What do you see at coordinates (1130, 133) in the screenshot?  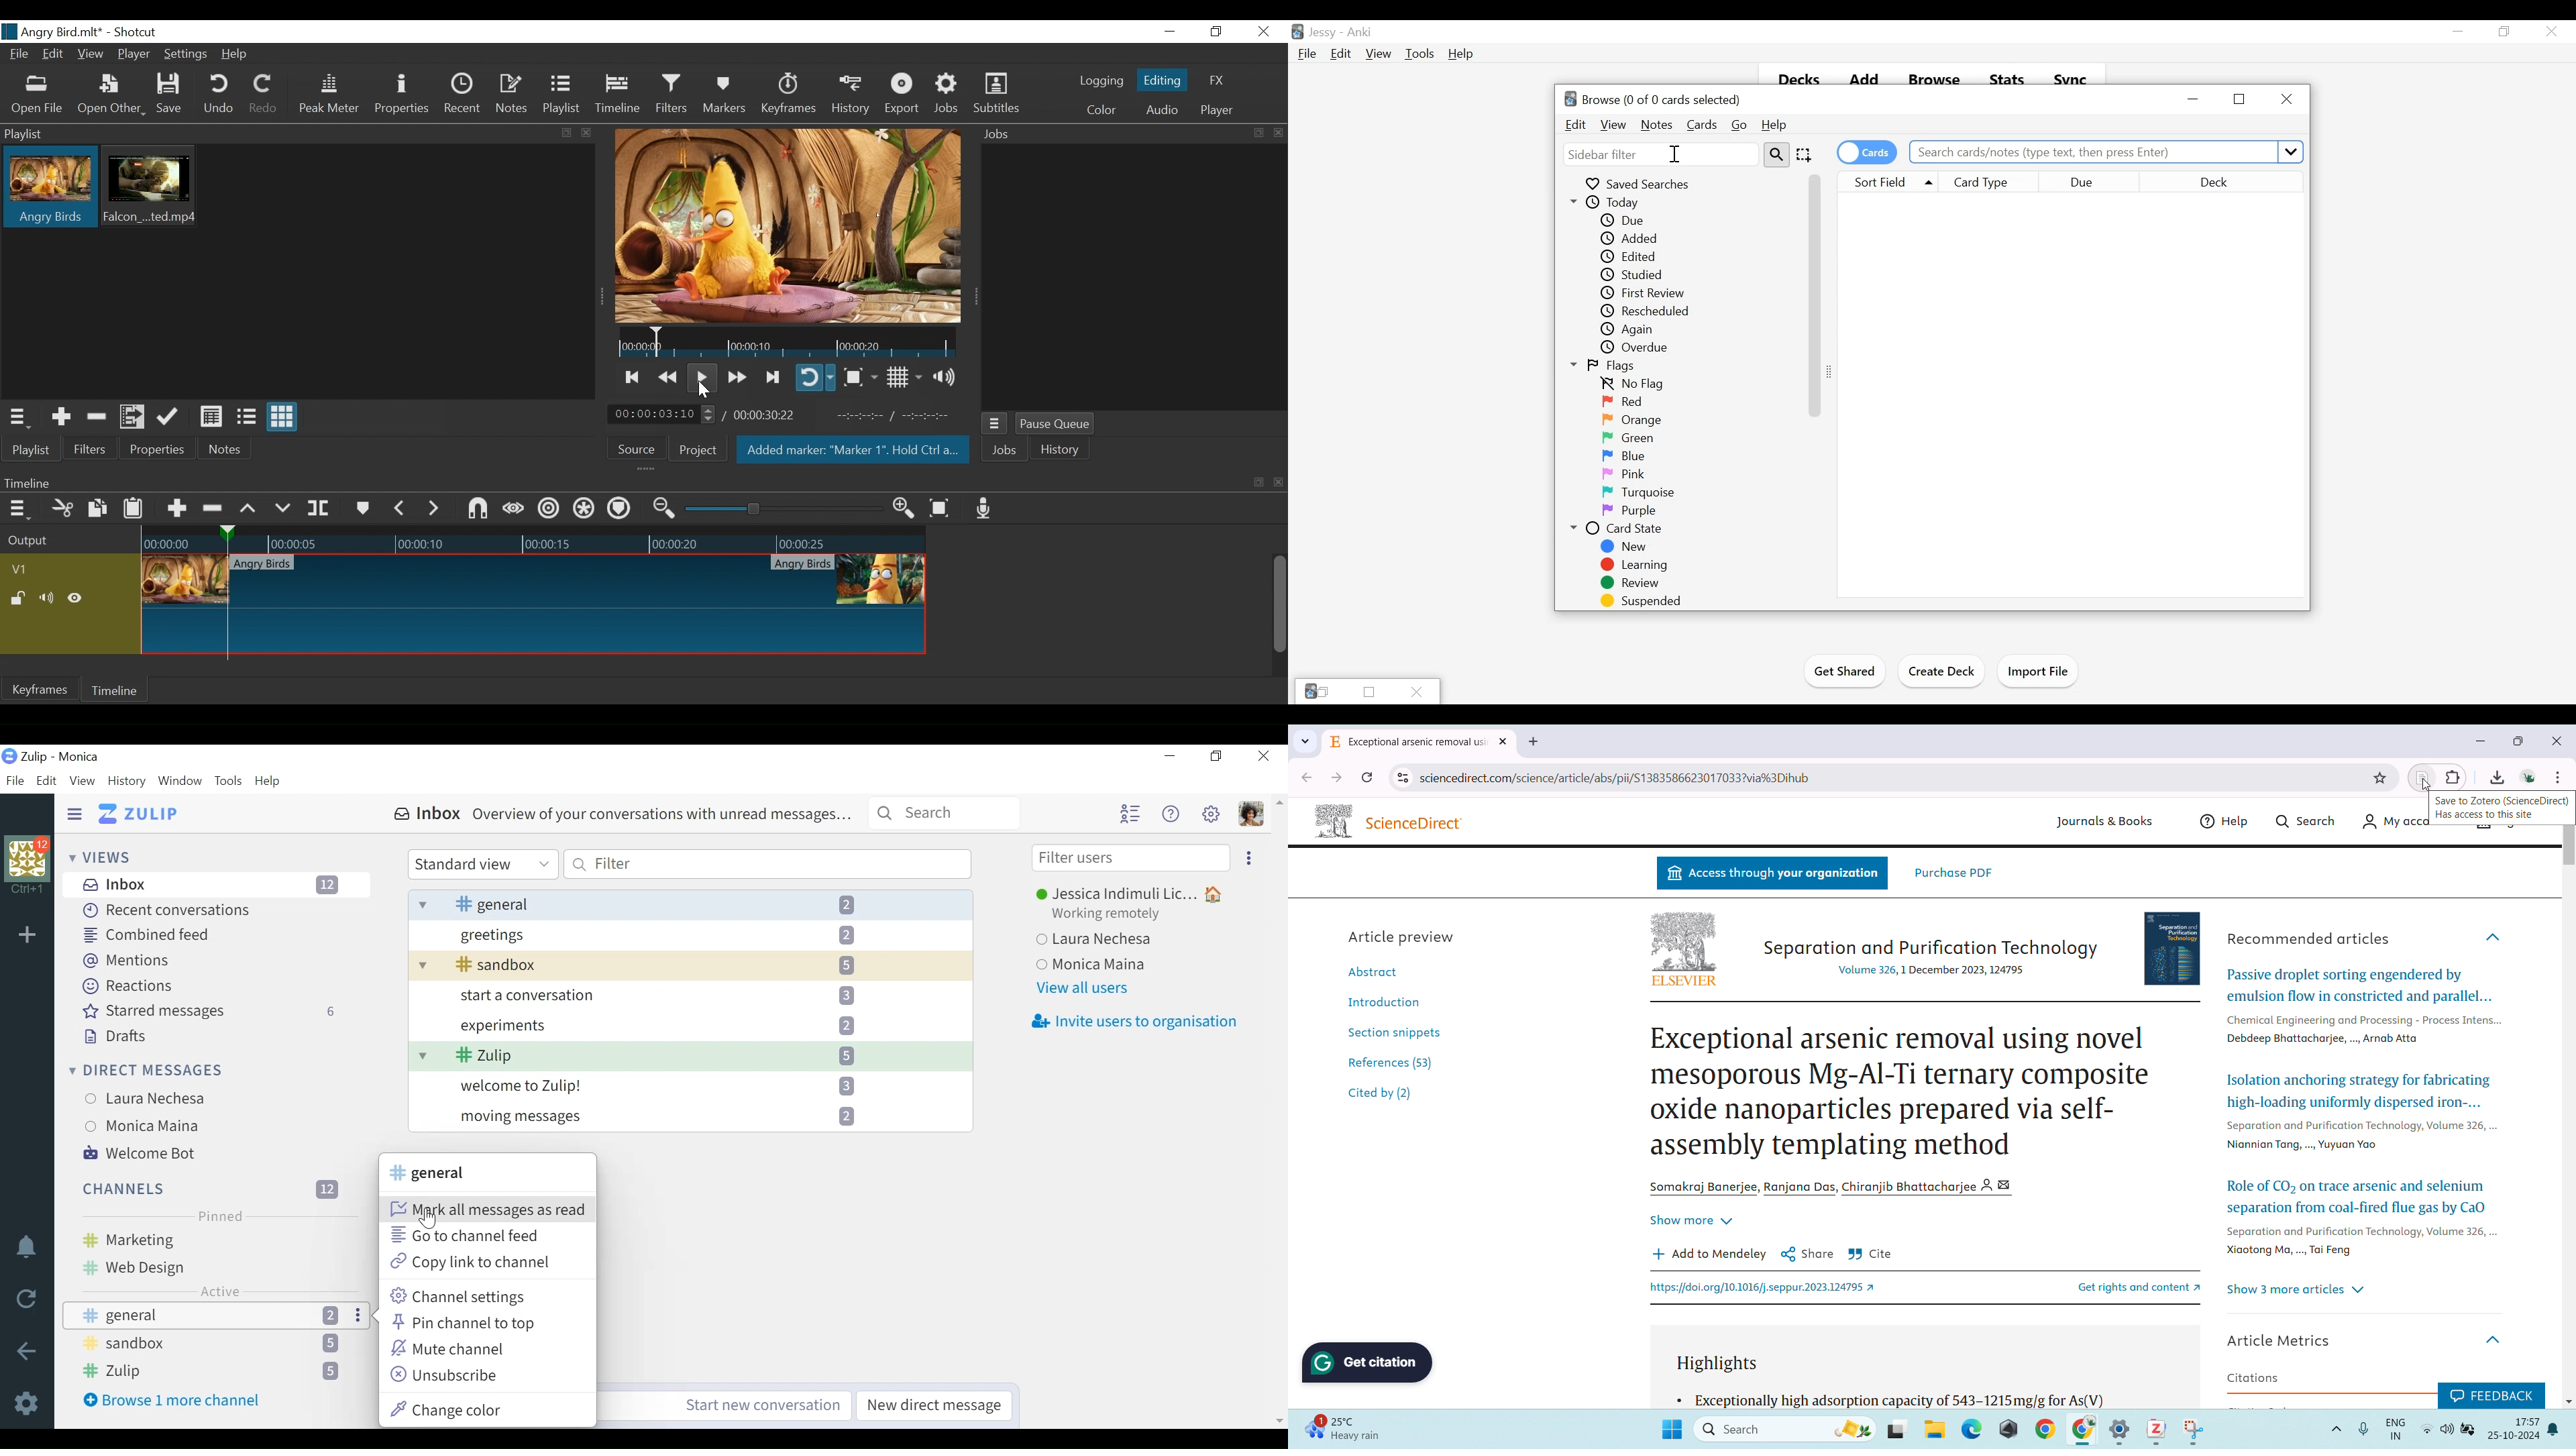 I see `Jobs Panel` at bounding box center [1130, 133].